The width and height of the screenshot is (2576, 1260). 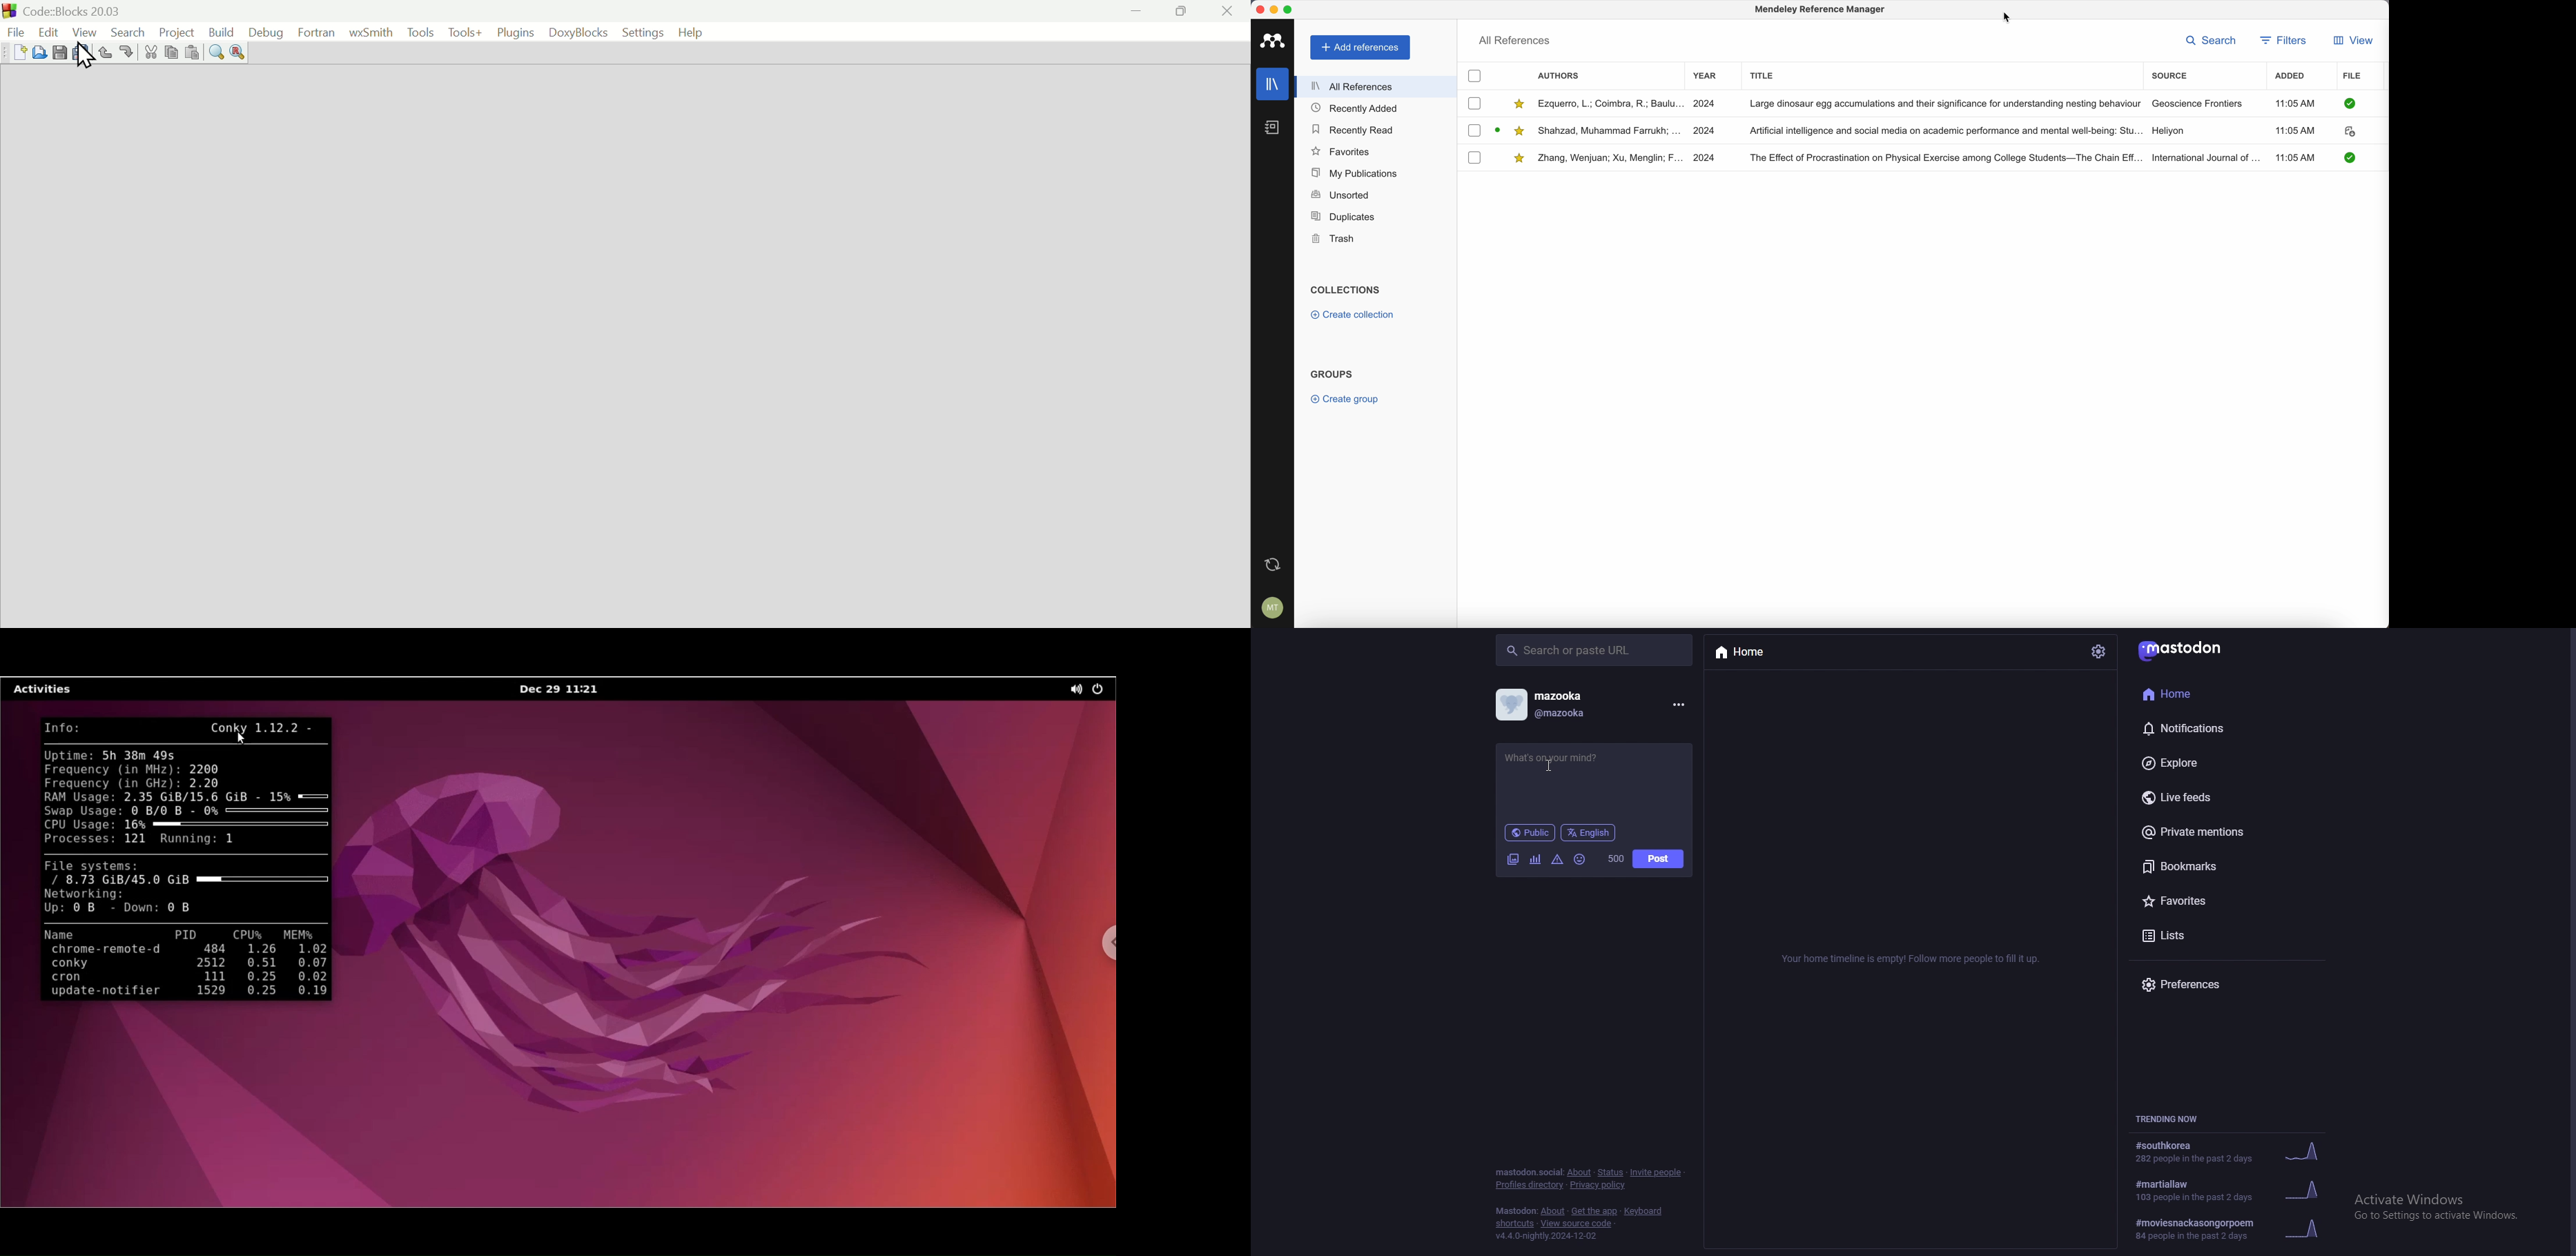 I want to click on Navigation, so click(x=266, y=33).